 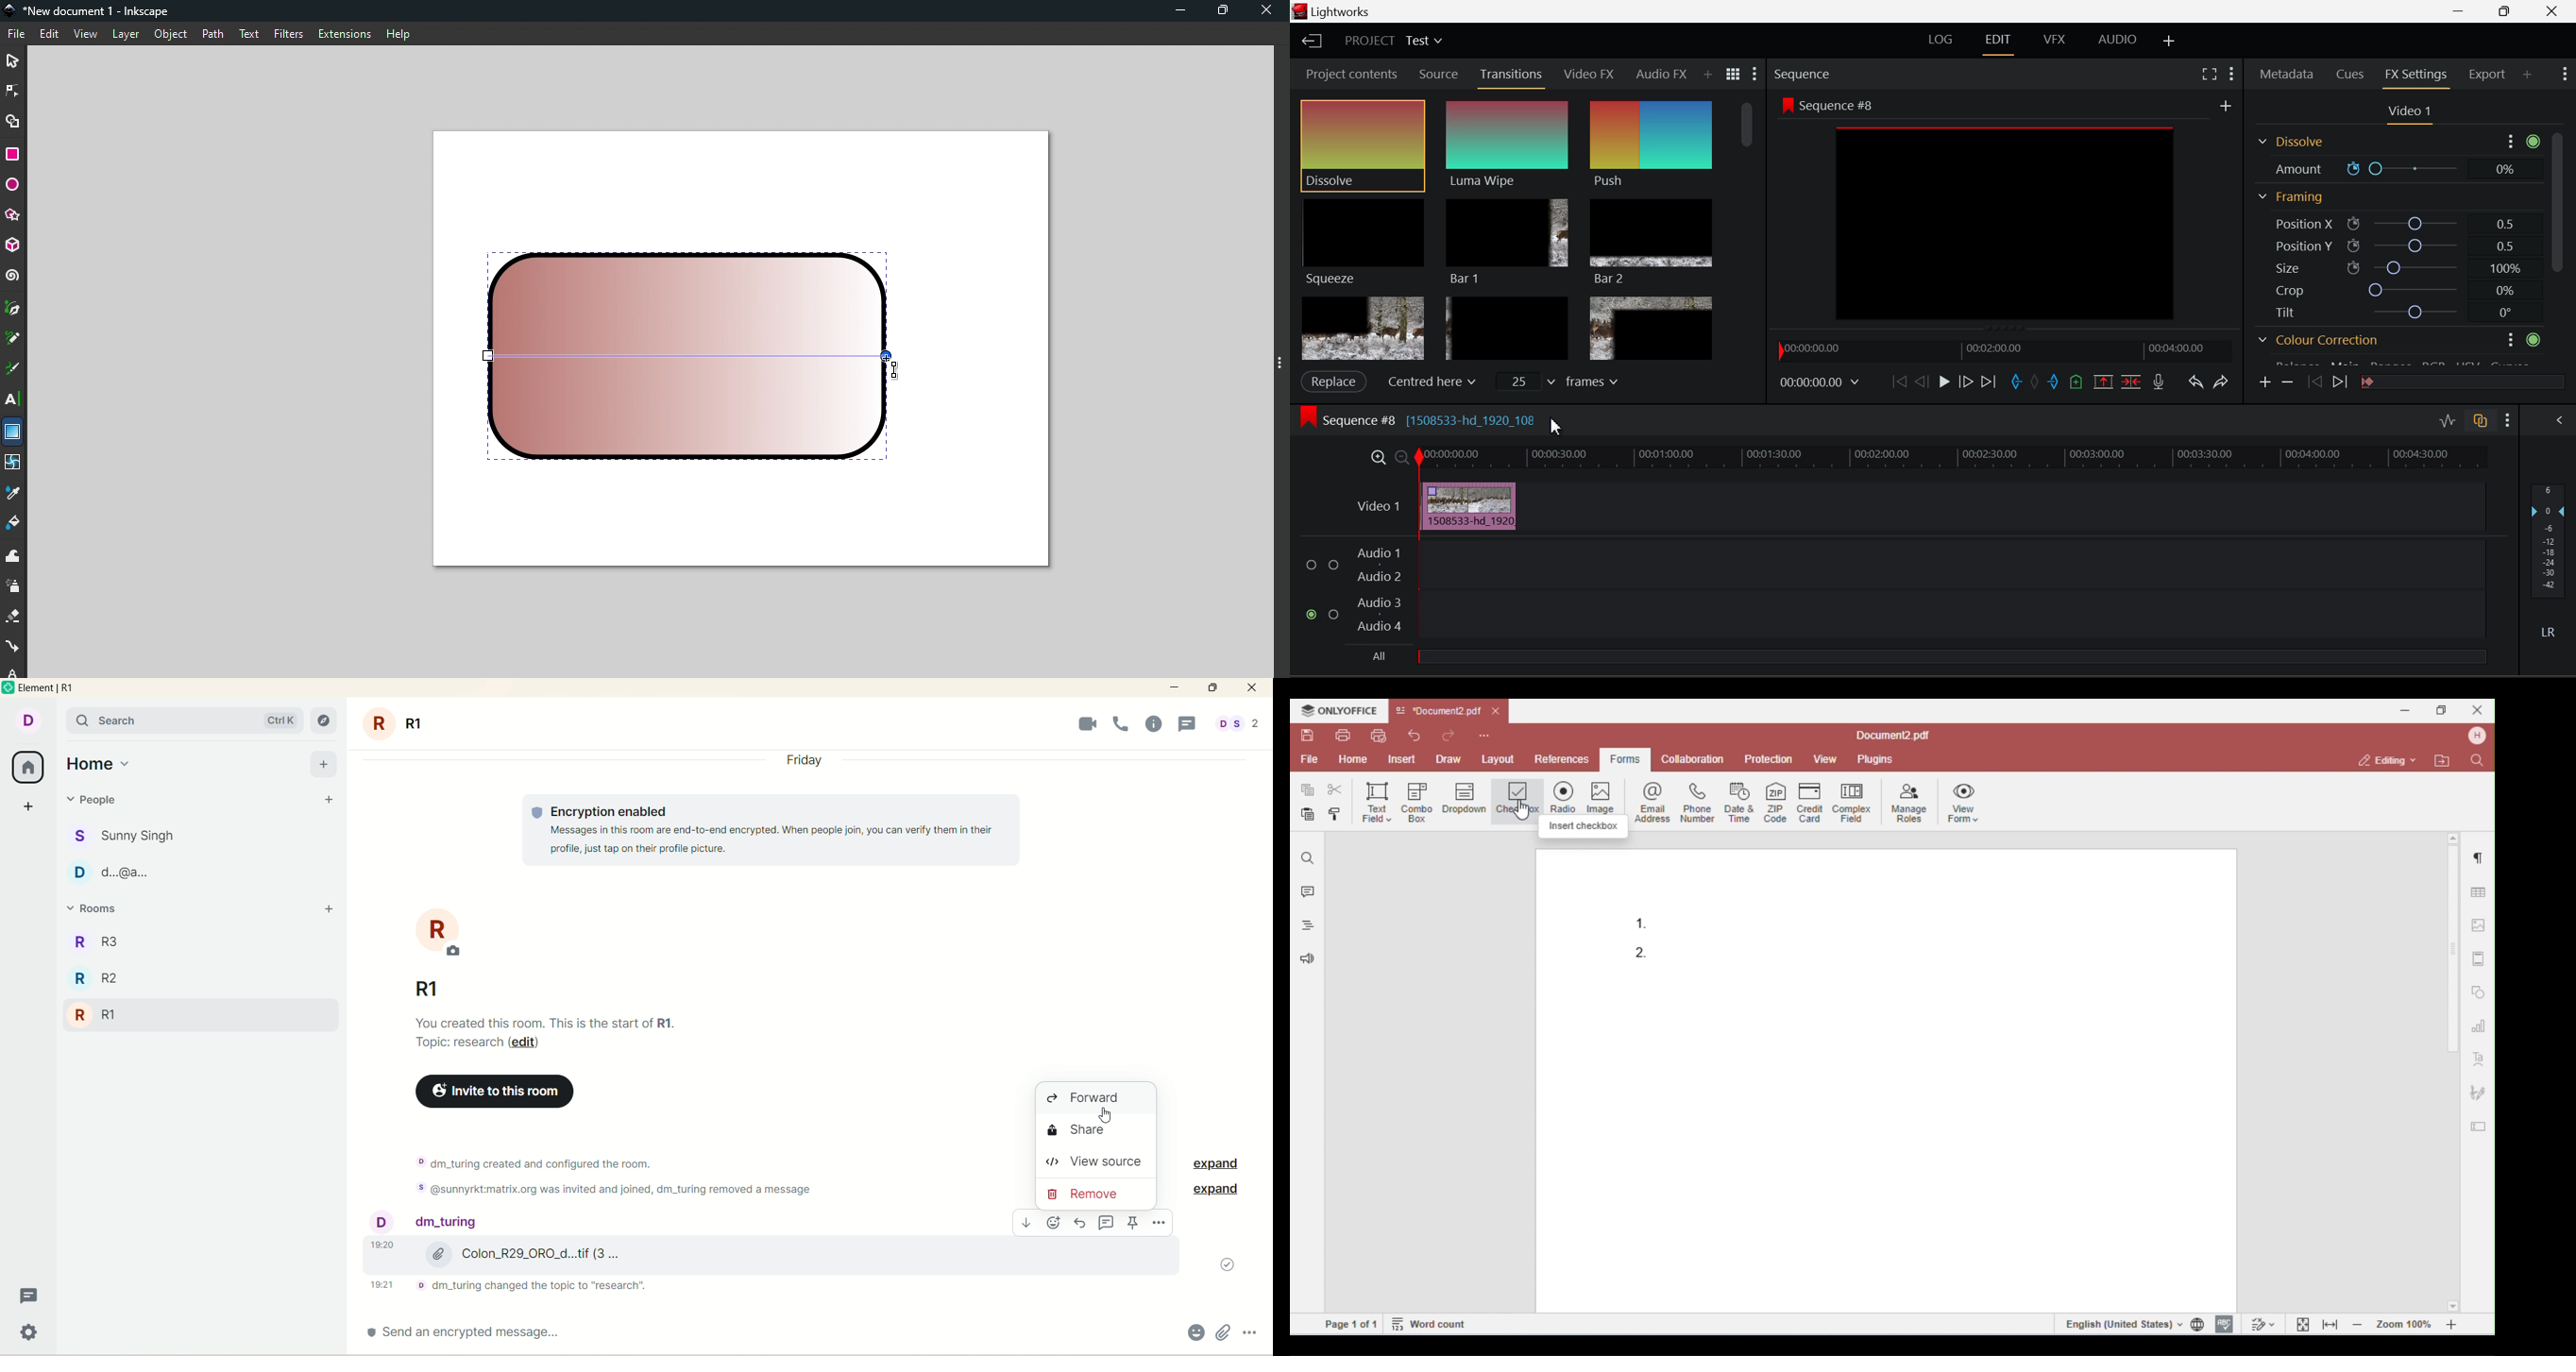 What do you see at coordinates (12, 371) in the screenshot?
I see `Calligraphy tool` at bounding box center [12, 371].